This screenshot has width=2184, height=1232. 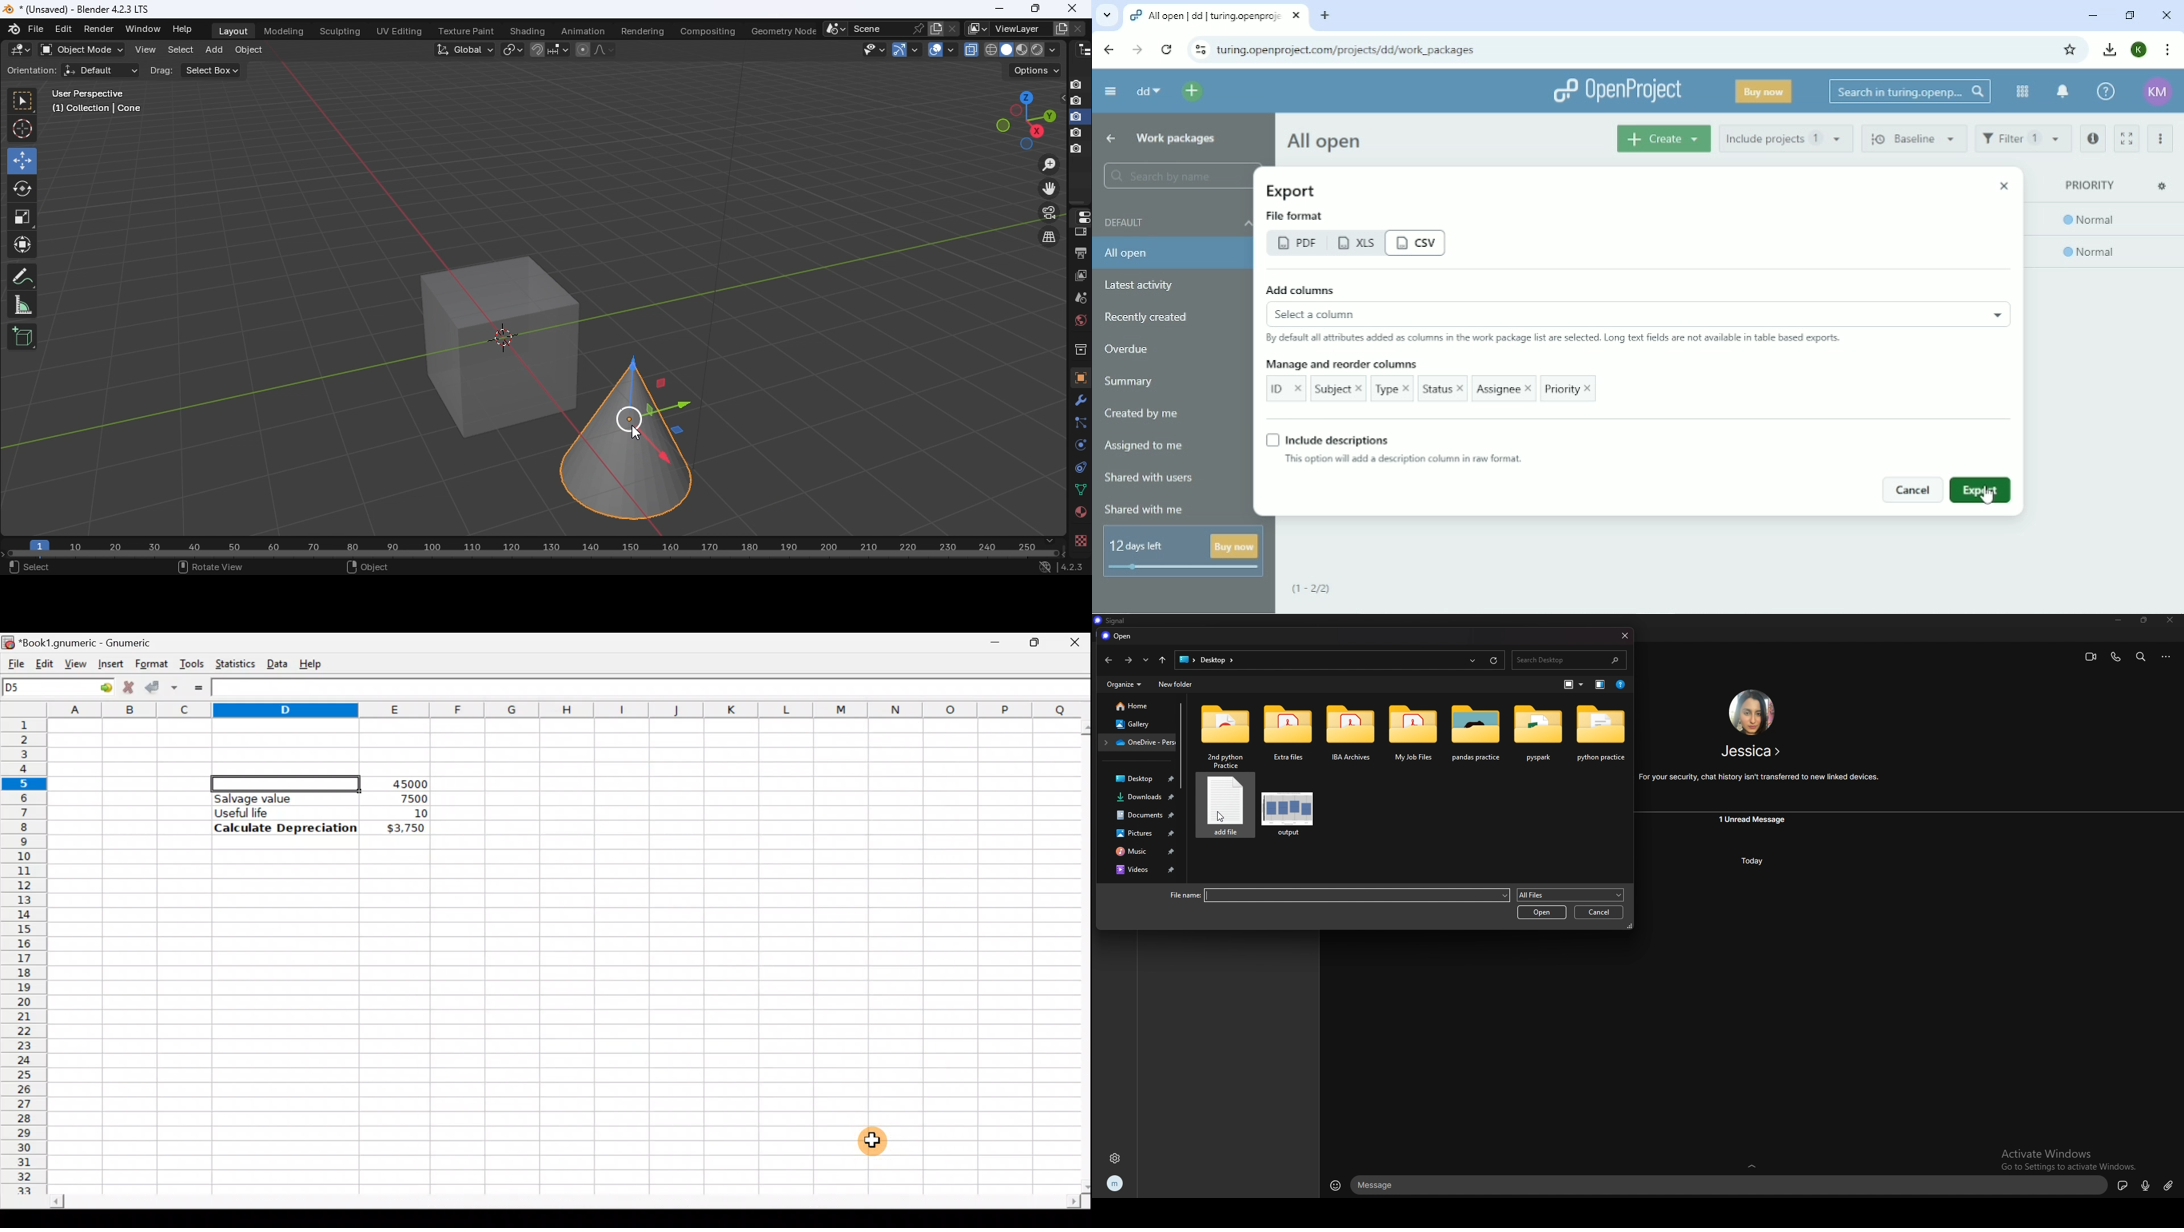 What do you see at coordinates (84, 8) in the screenshot?
I see `Document name` at bounding box center [84, 8].